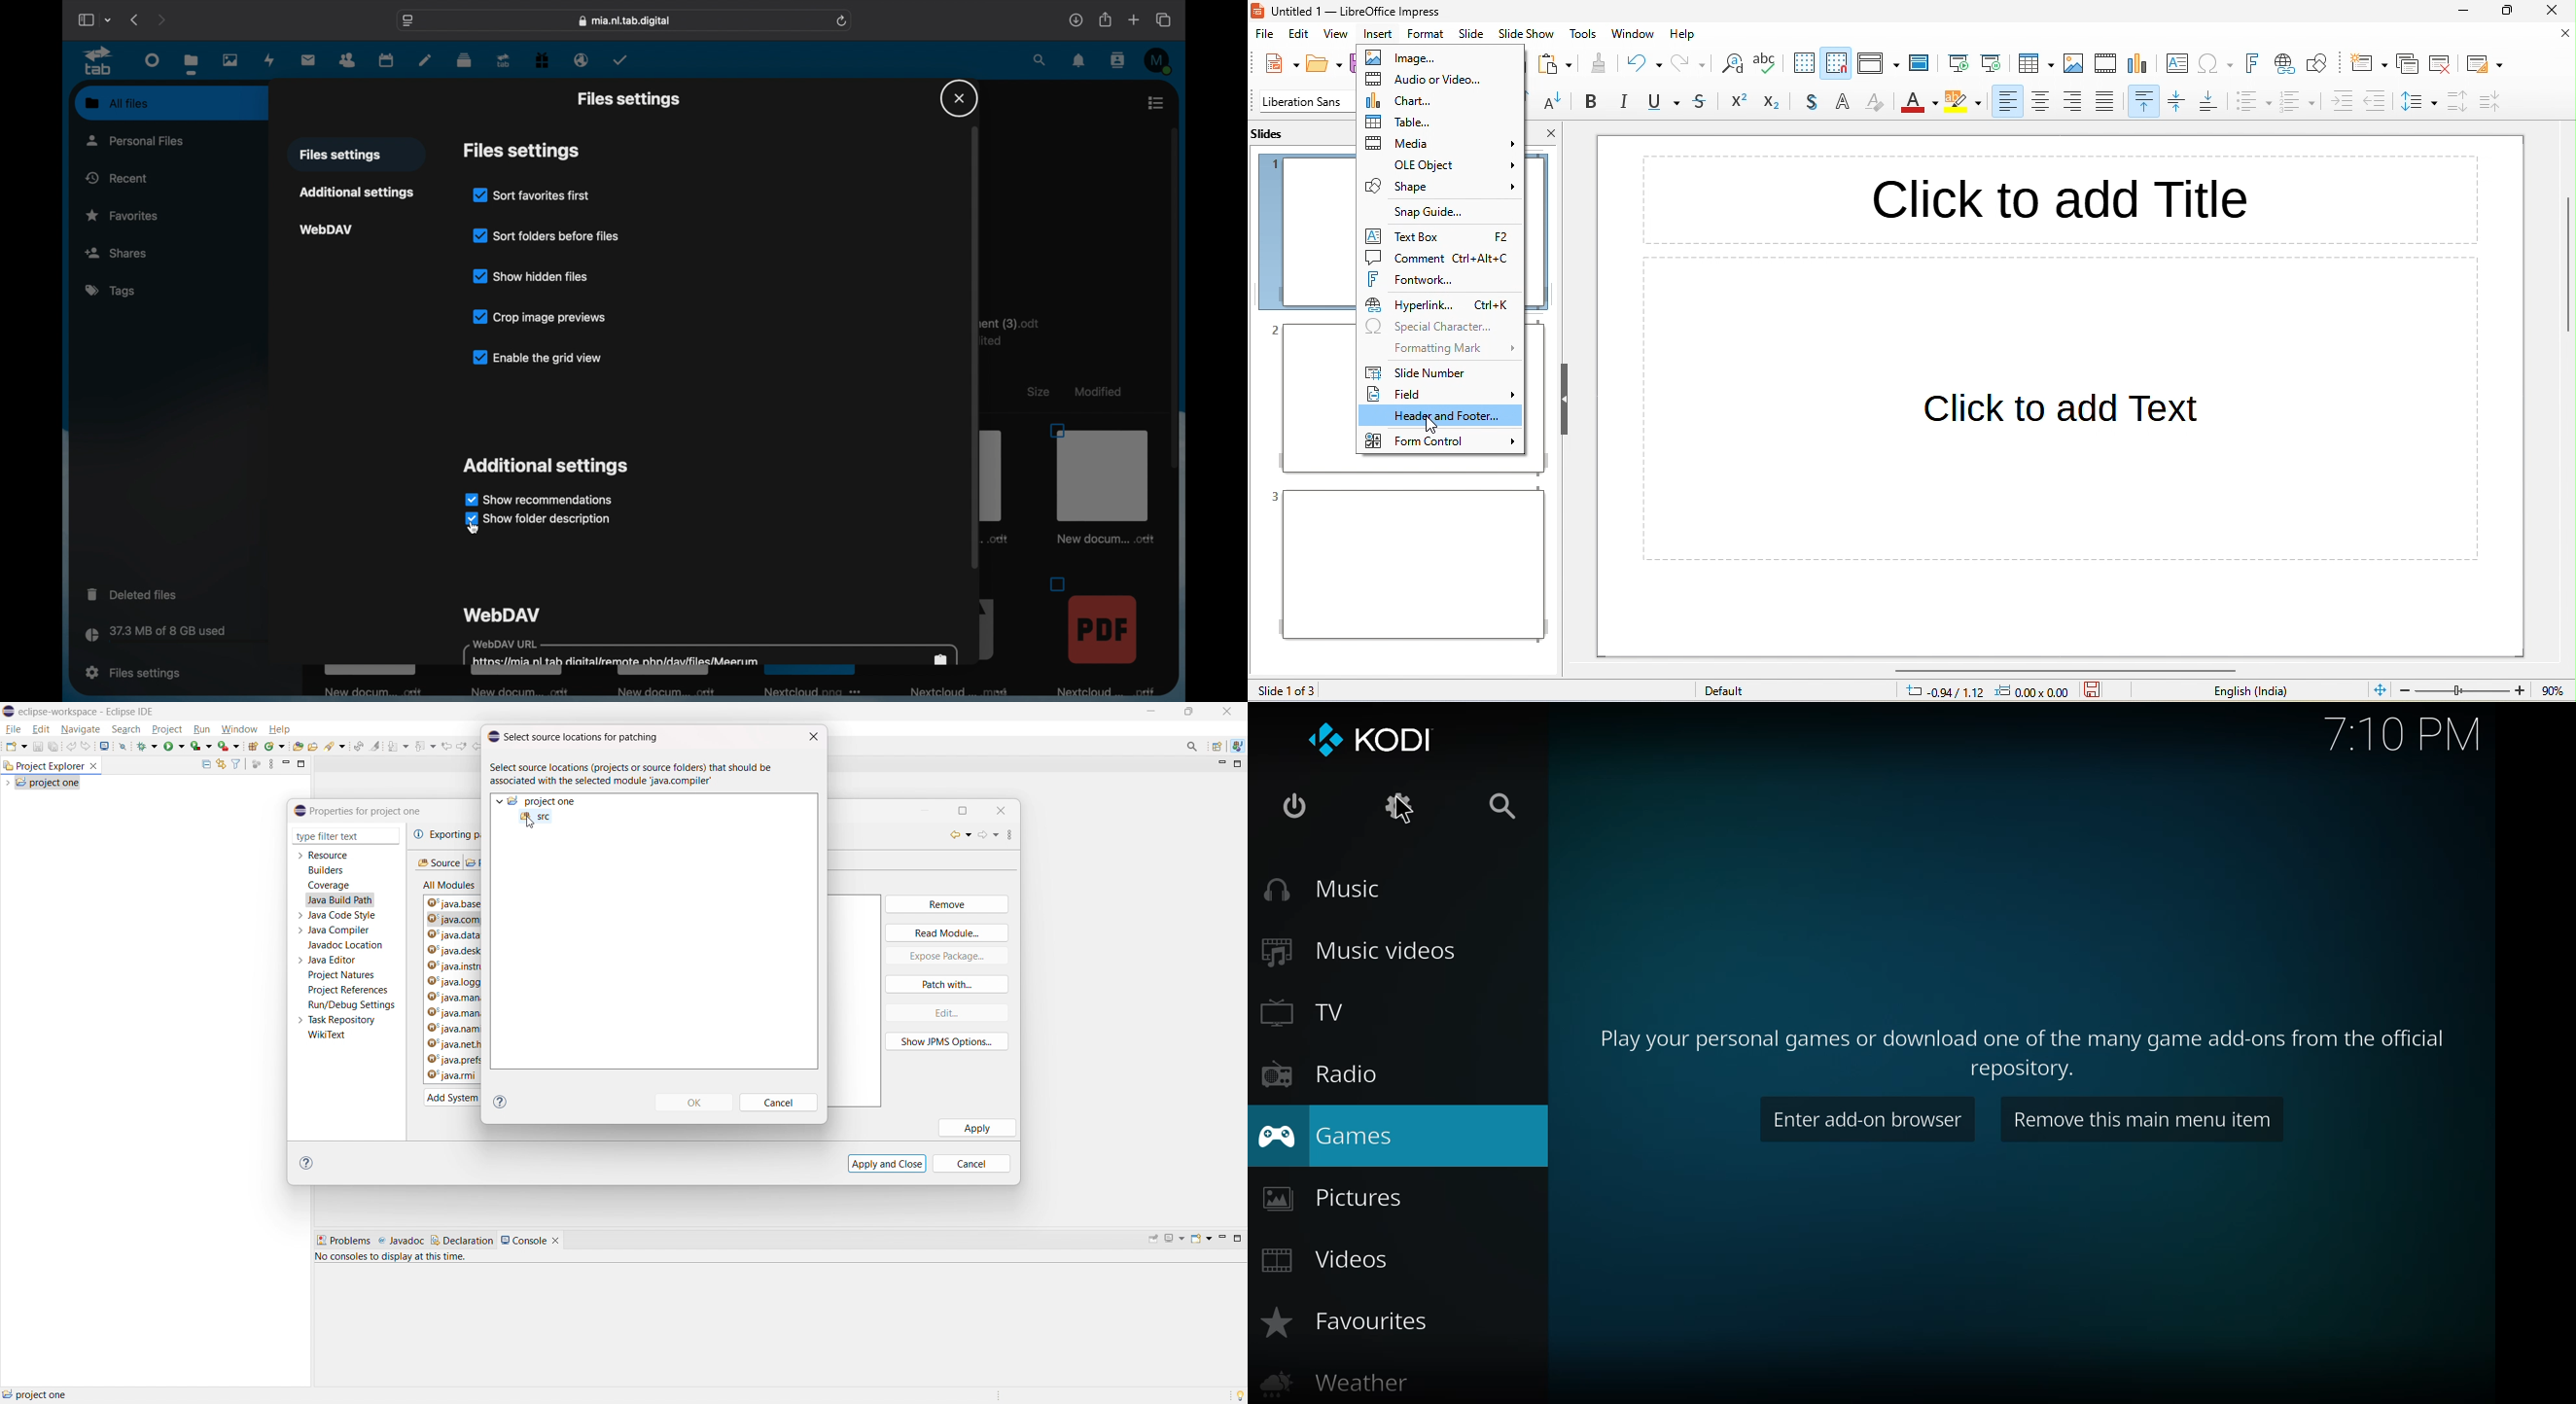 This screenshot has height=1428, width=2576. I want to click on fontwork text, so click(2256, 63).